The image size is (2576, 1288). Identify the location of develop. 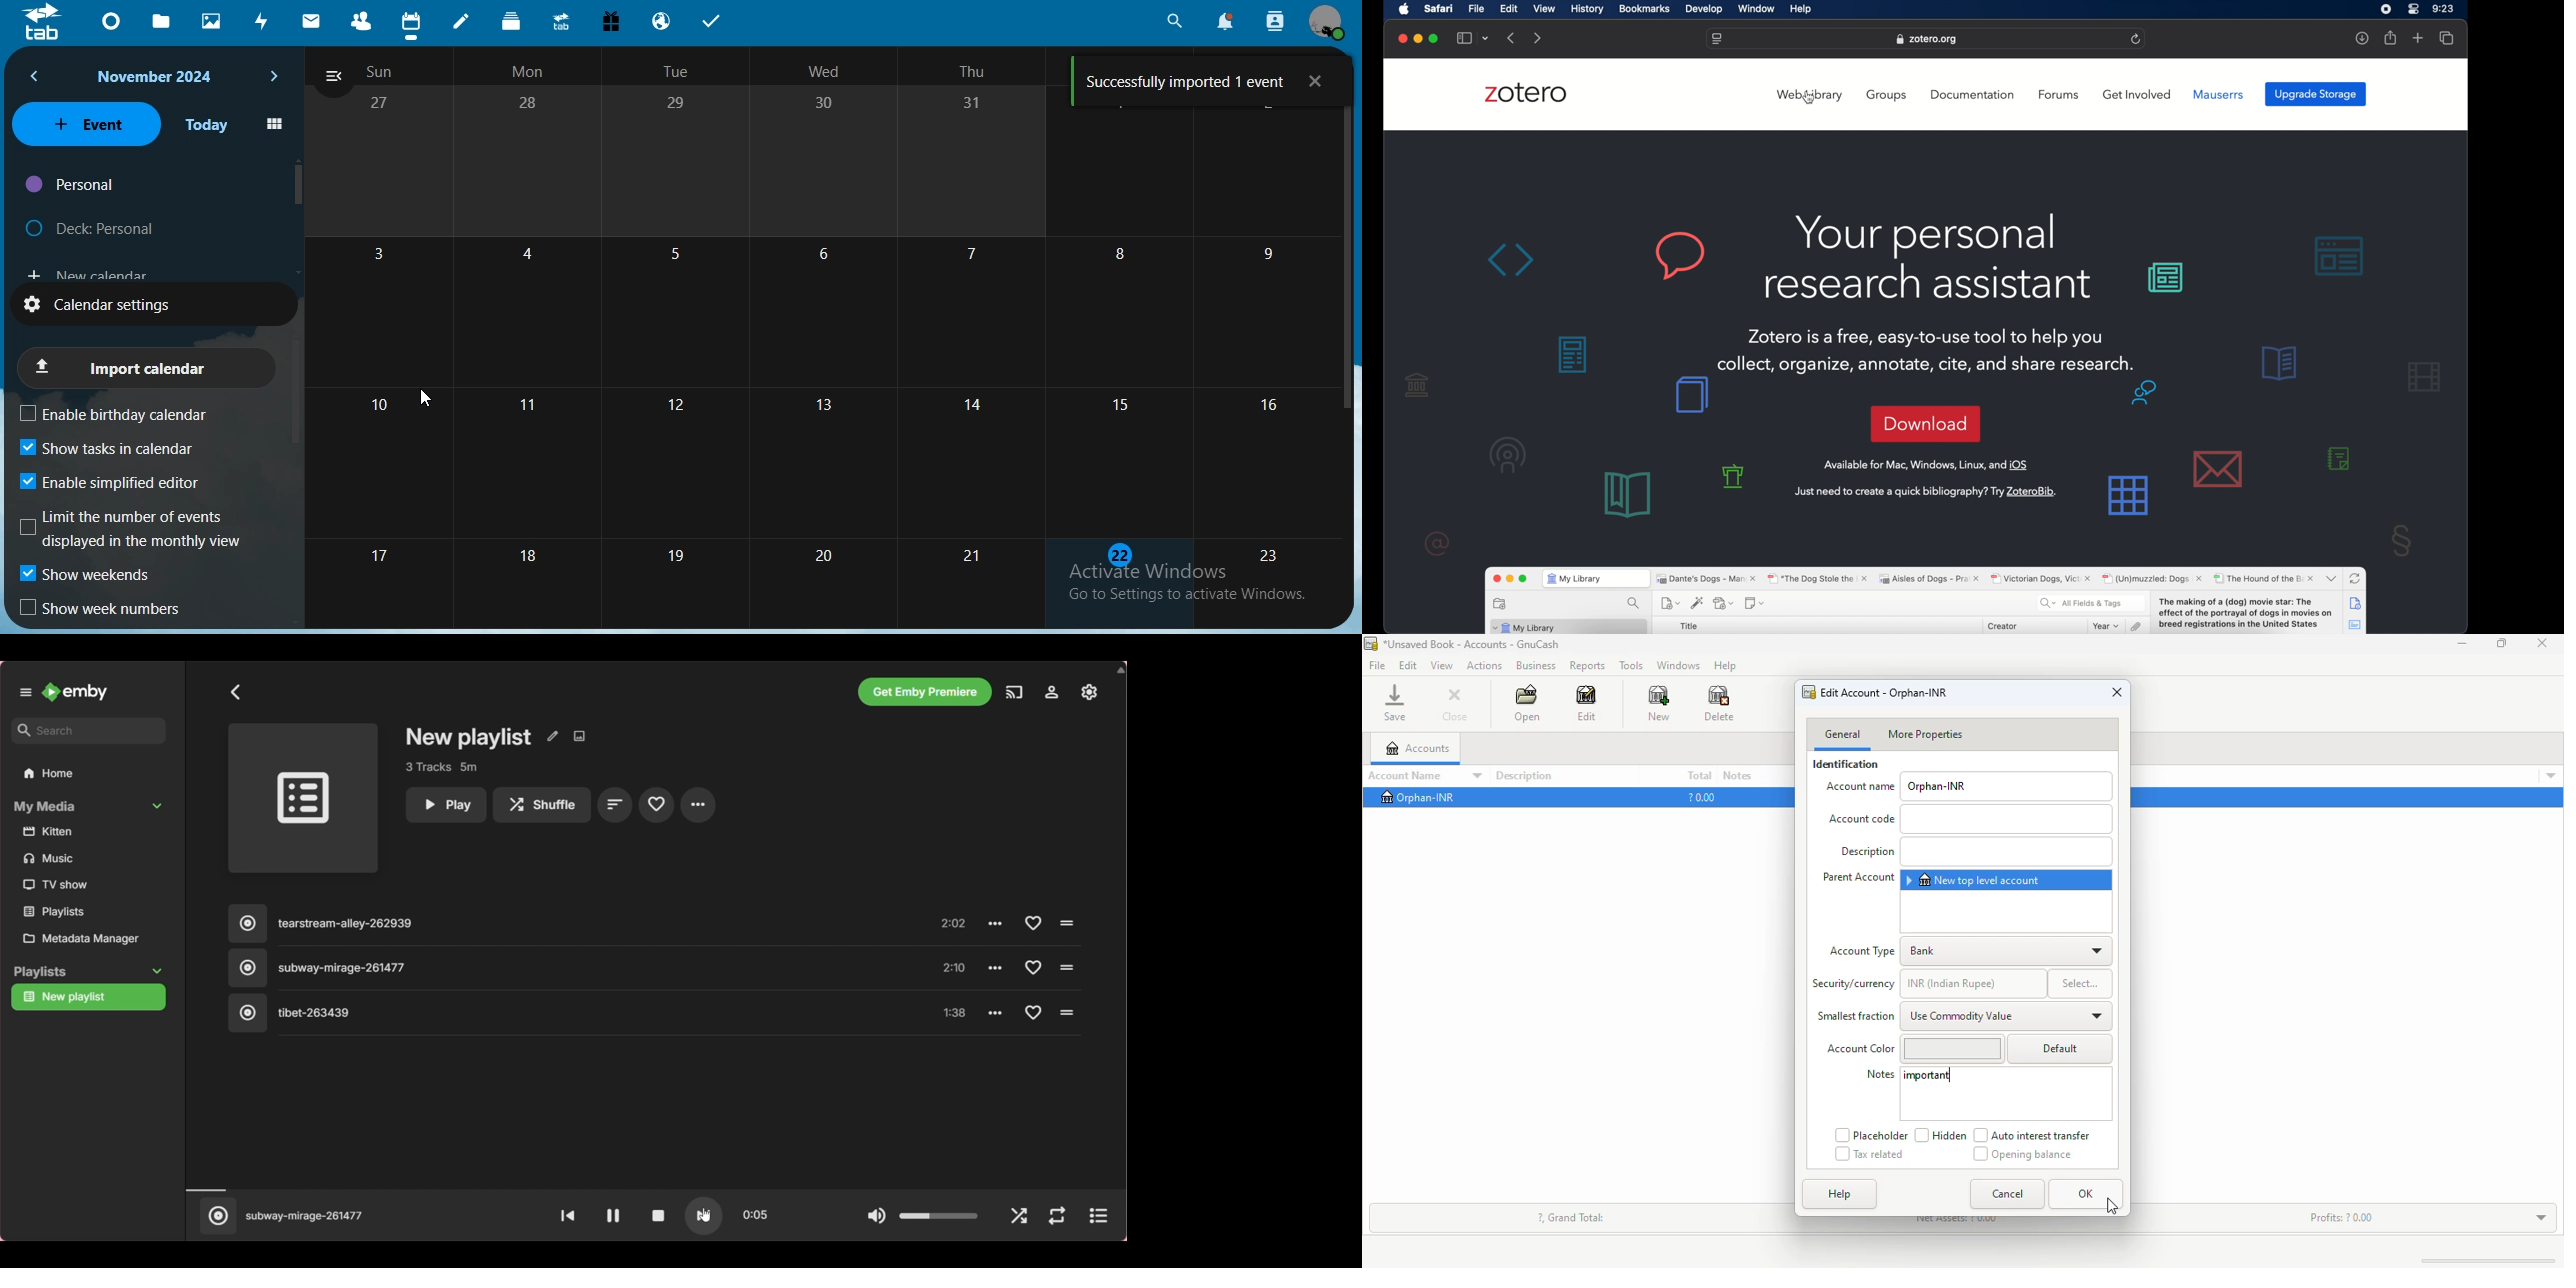
(1704, 9).